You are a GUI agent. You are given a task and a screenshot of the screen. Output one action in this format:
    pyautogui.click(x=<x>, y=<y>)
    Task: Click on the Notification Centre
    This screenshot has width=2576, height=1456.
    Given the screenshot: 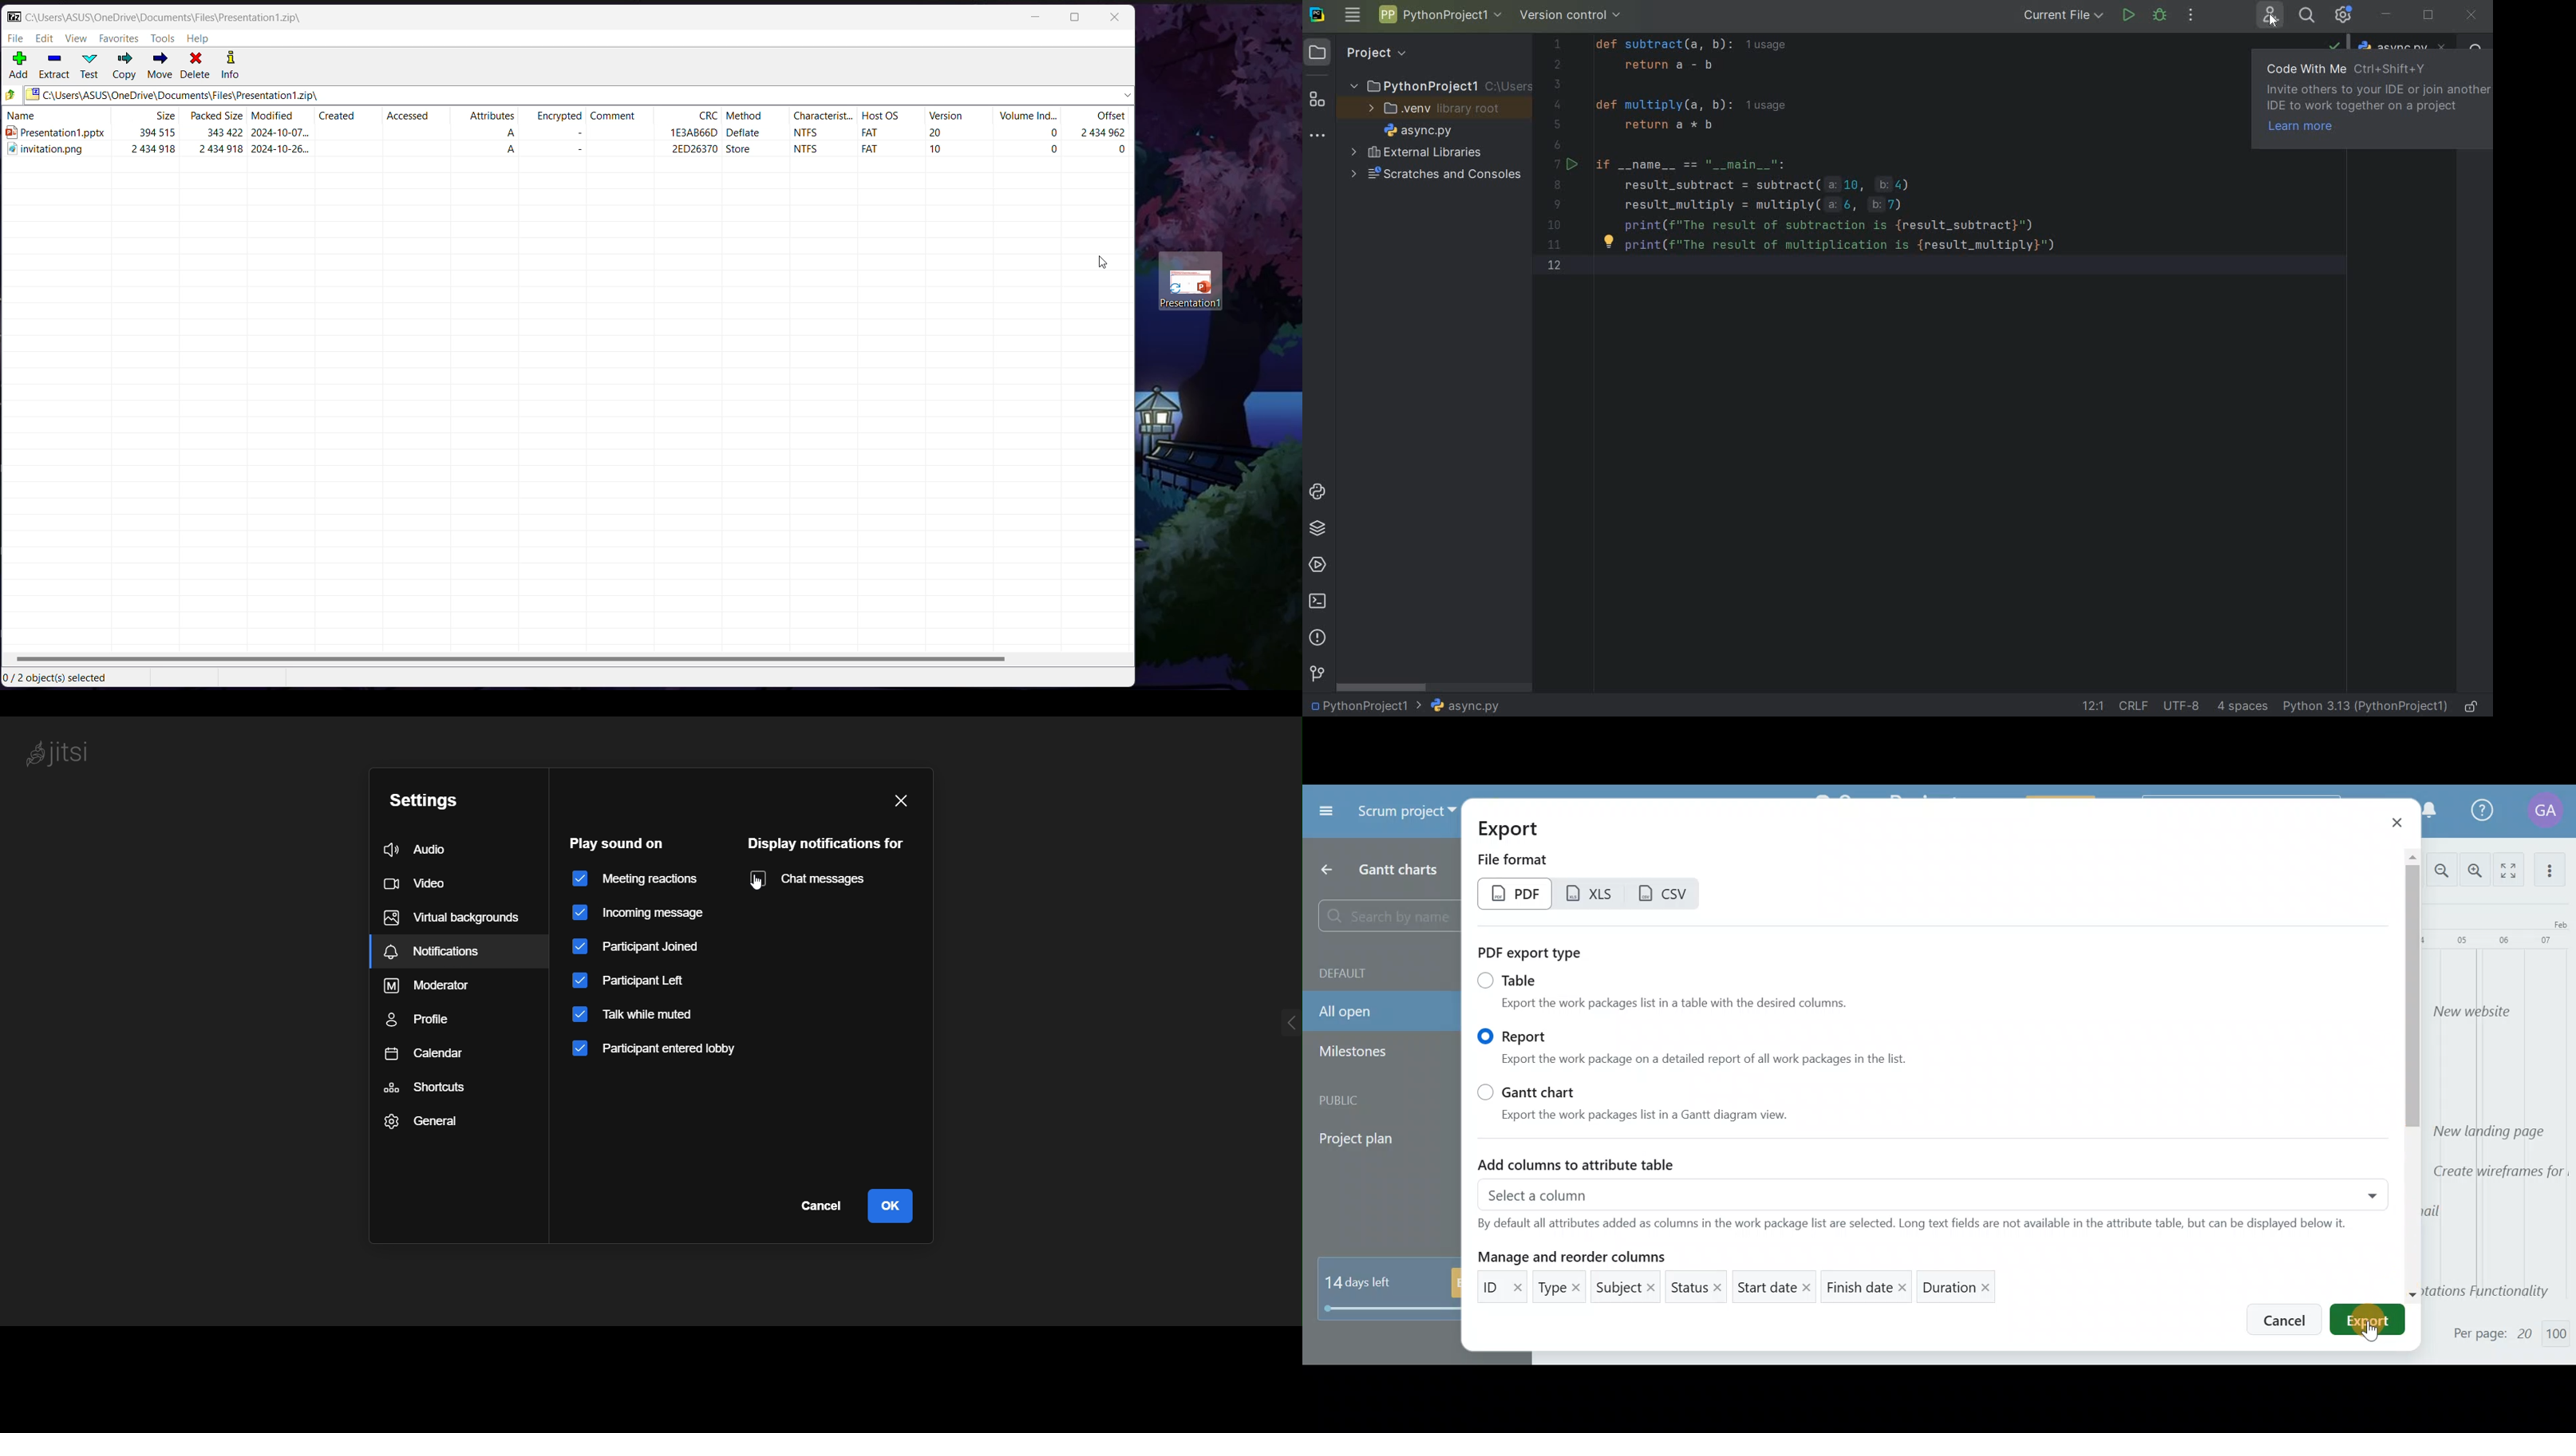 What is the action you would take?
    pyautogui.click(x=2436, y=810)
    